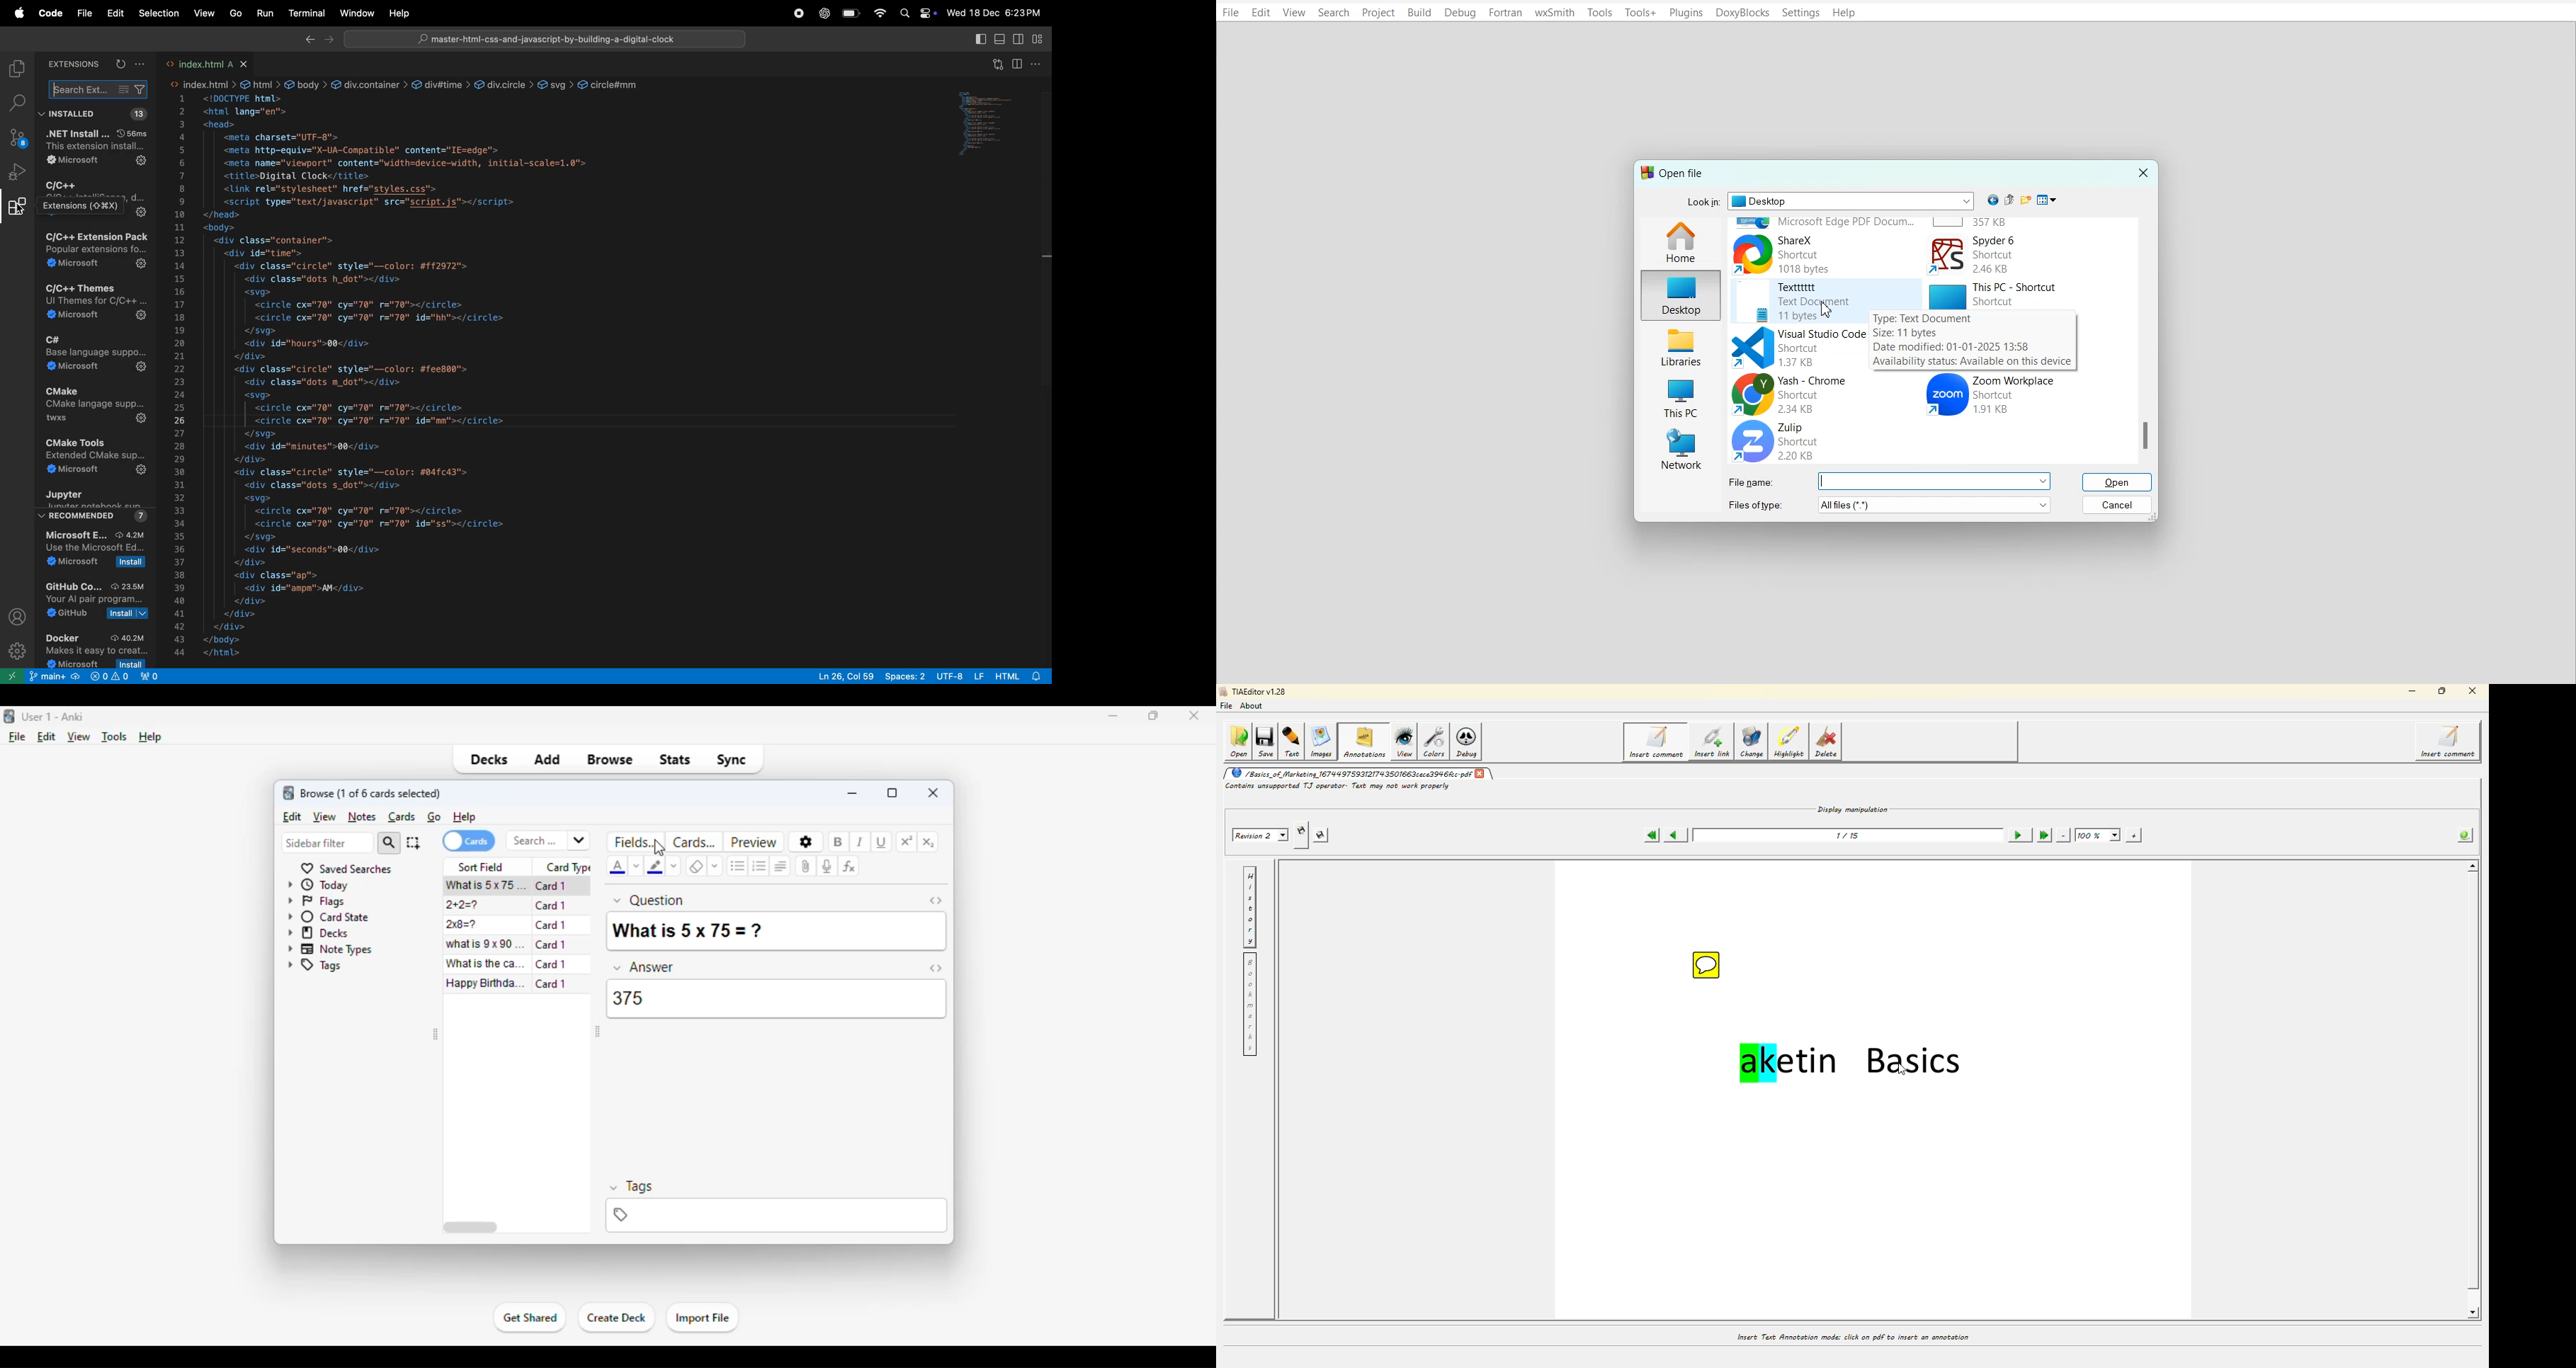 The width and height of the screenshot is (2576, 1372). I want to click on open changes, so click(995, 64).